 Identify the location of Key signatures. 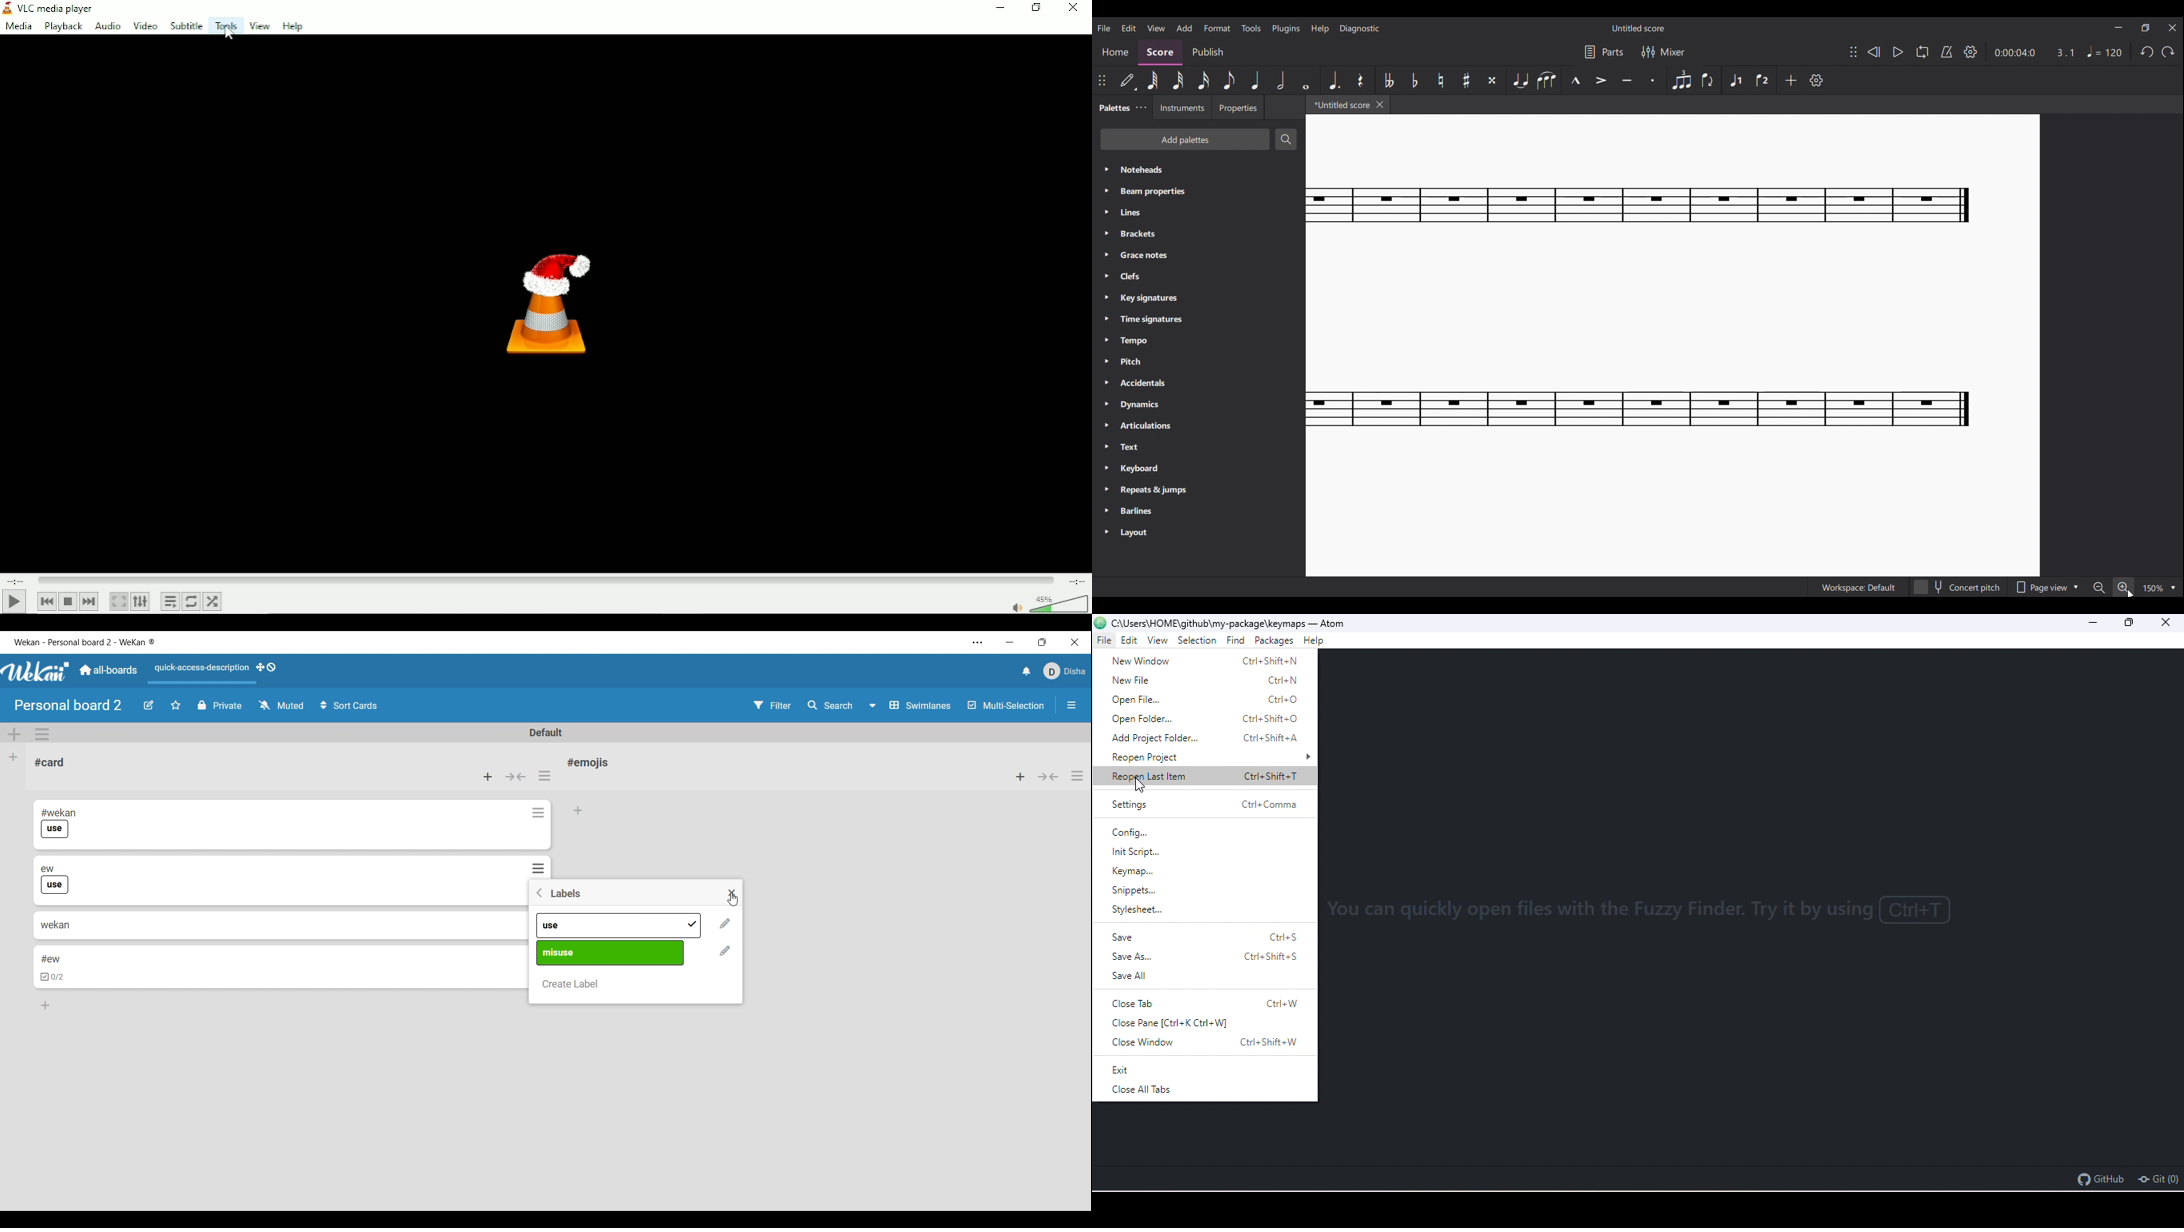
(1198, 298).